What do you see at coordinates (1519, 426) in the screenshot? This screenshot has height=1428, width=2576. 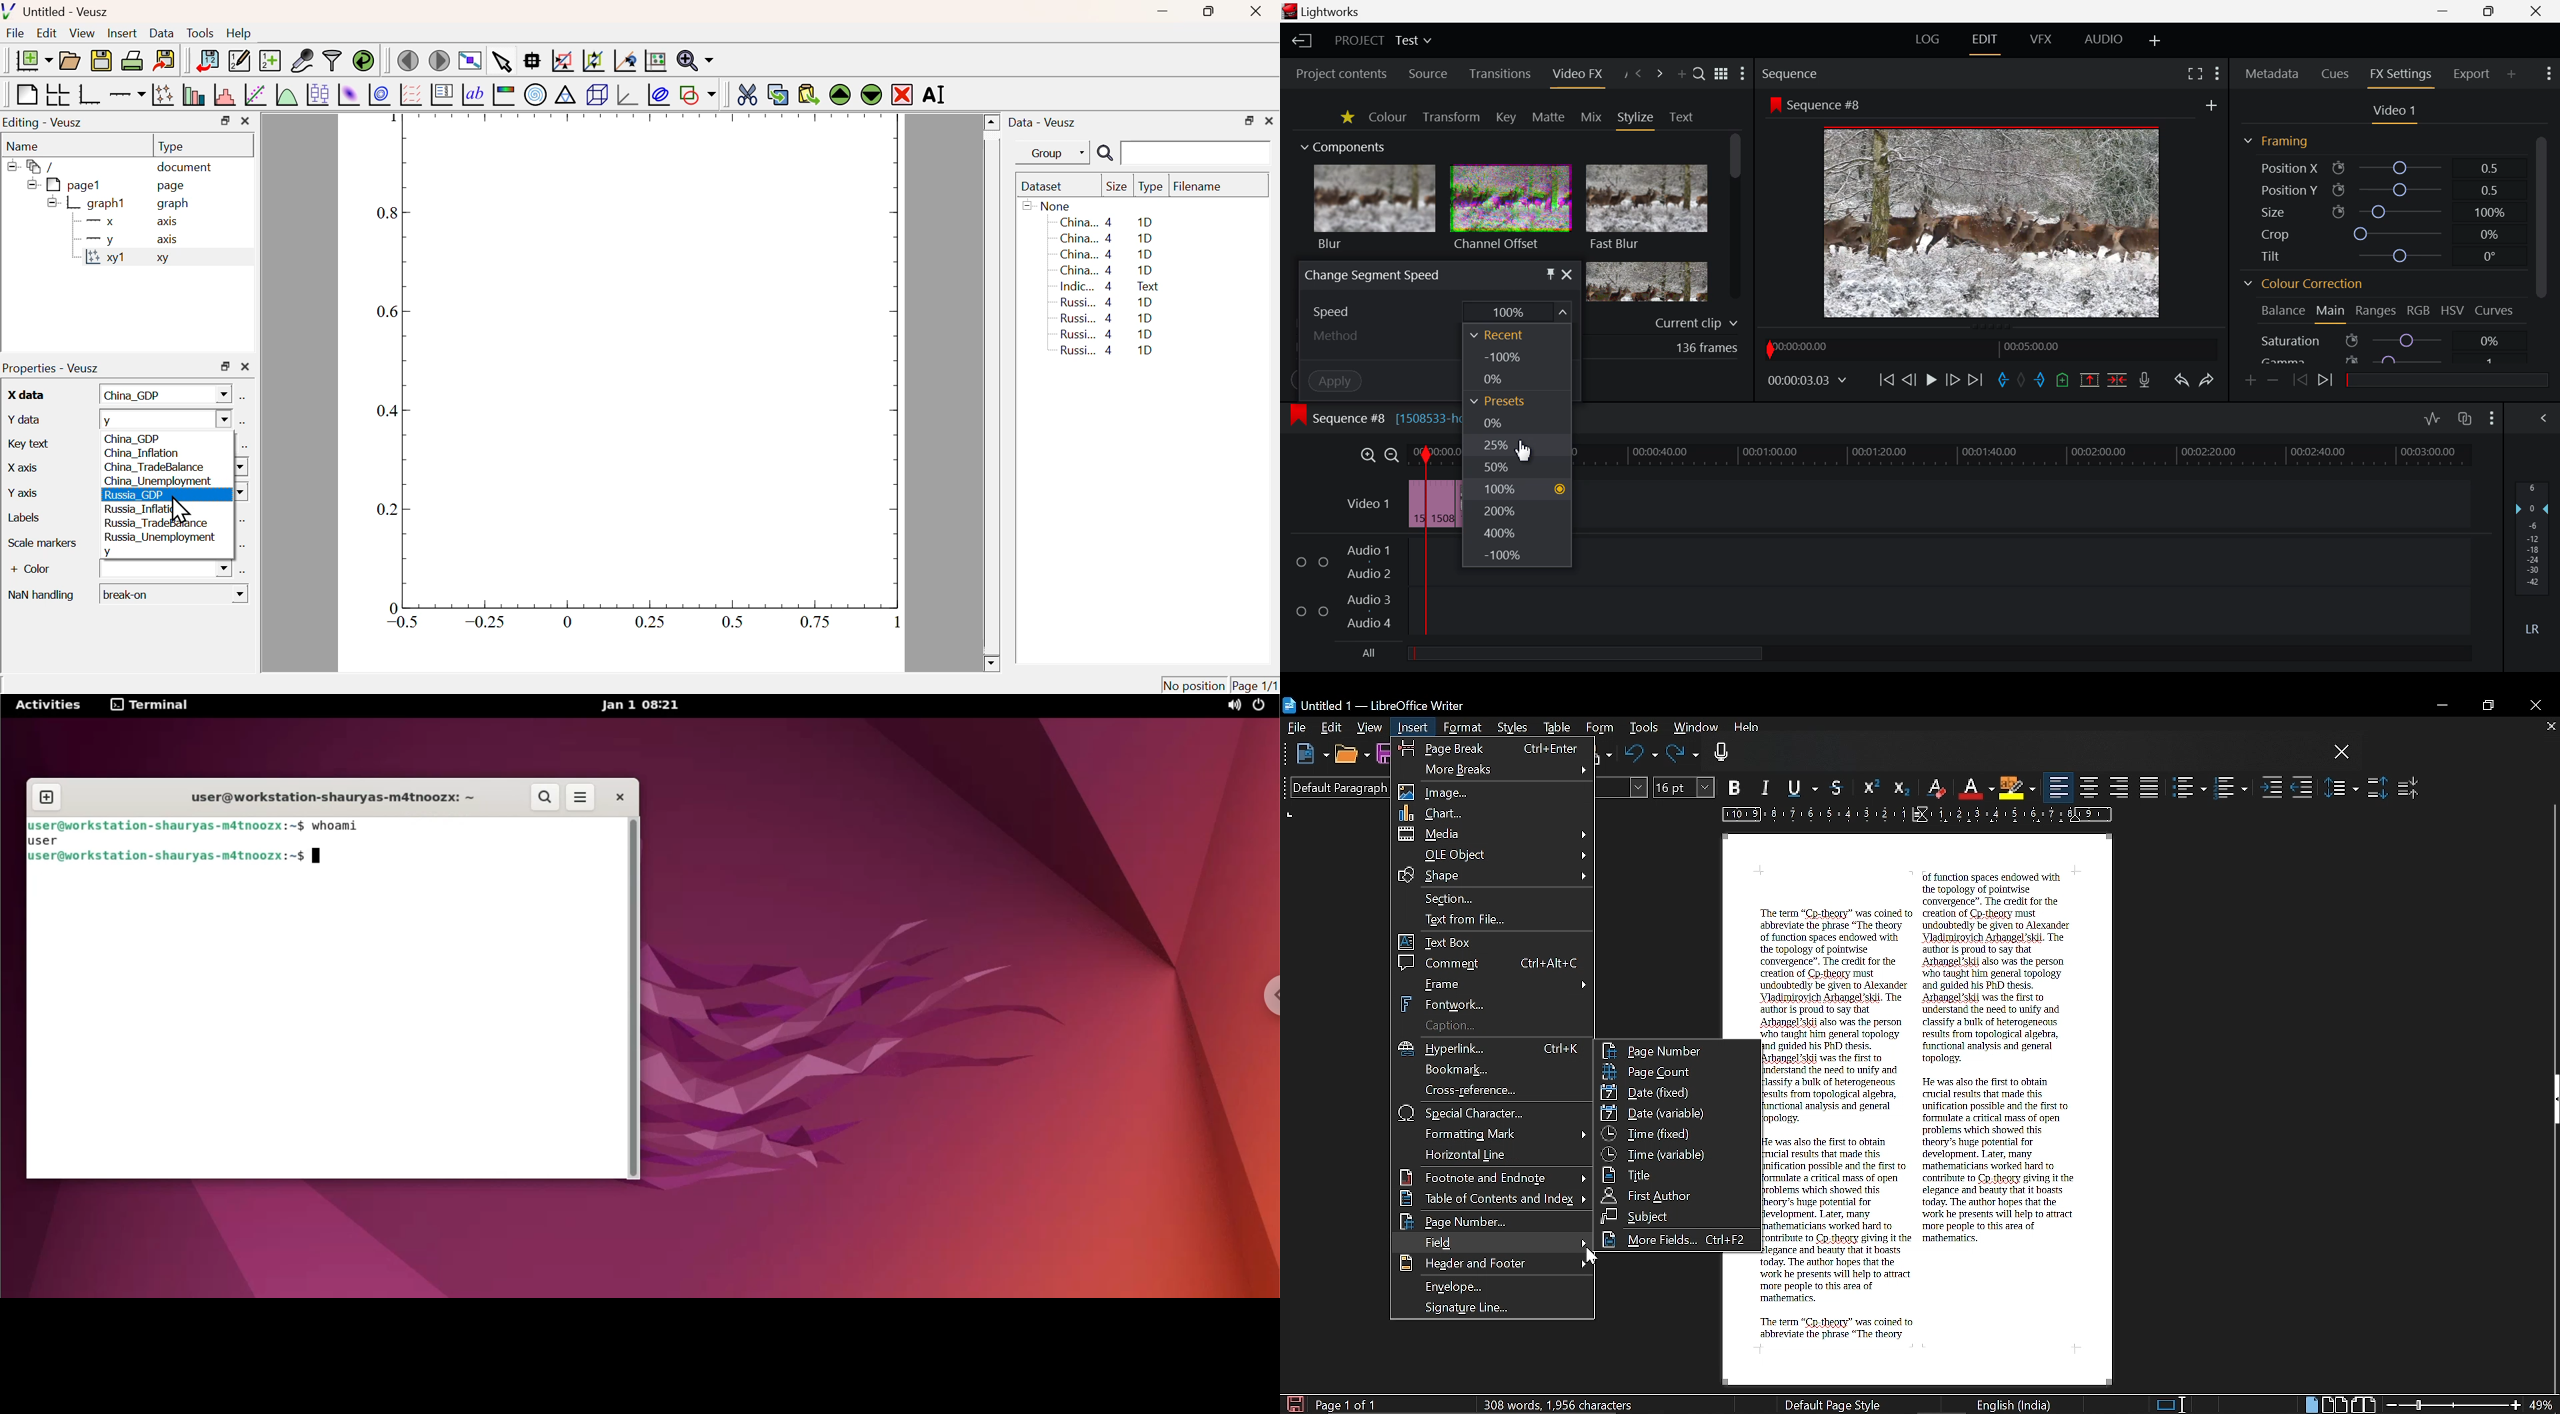 I see `0%` at bounding box center [1519, 426].